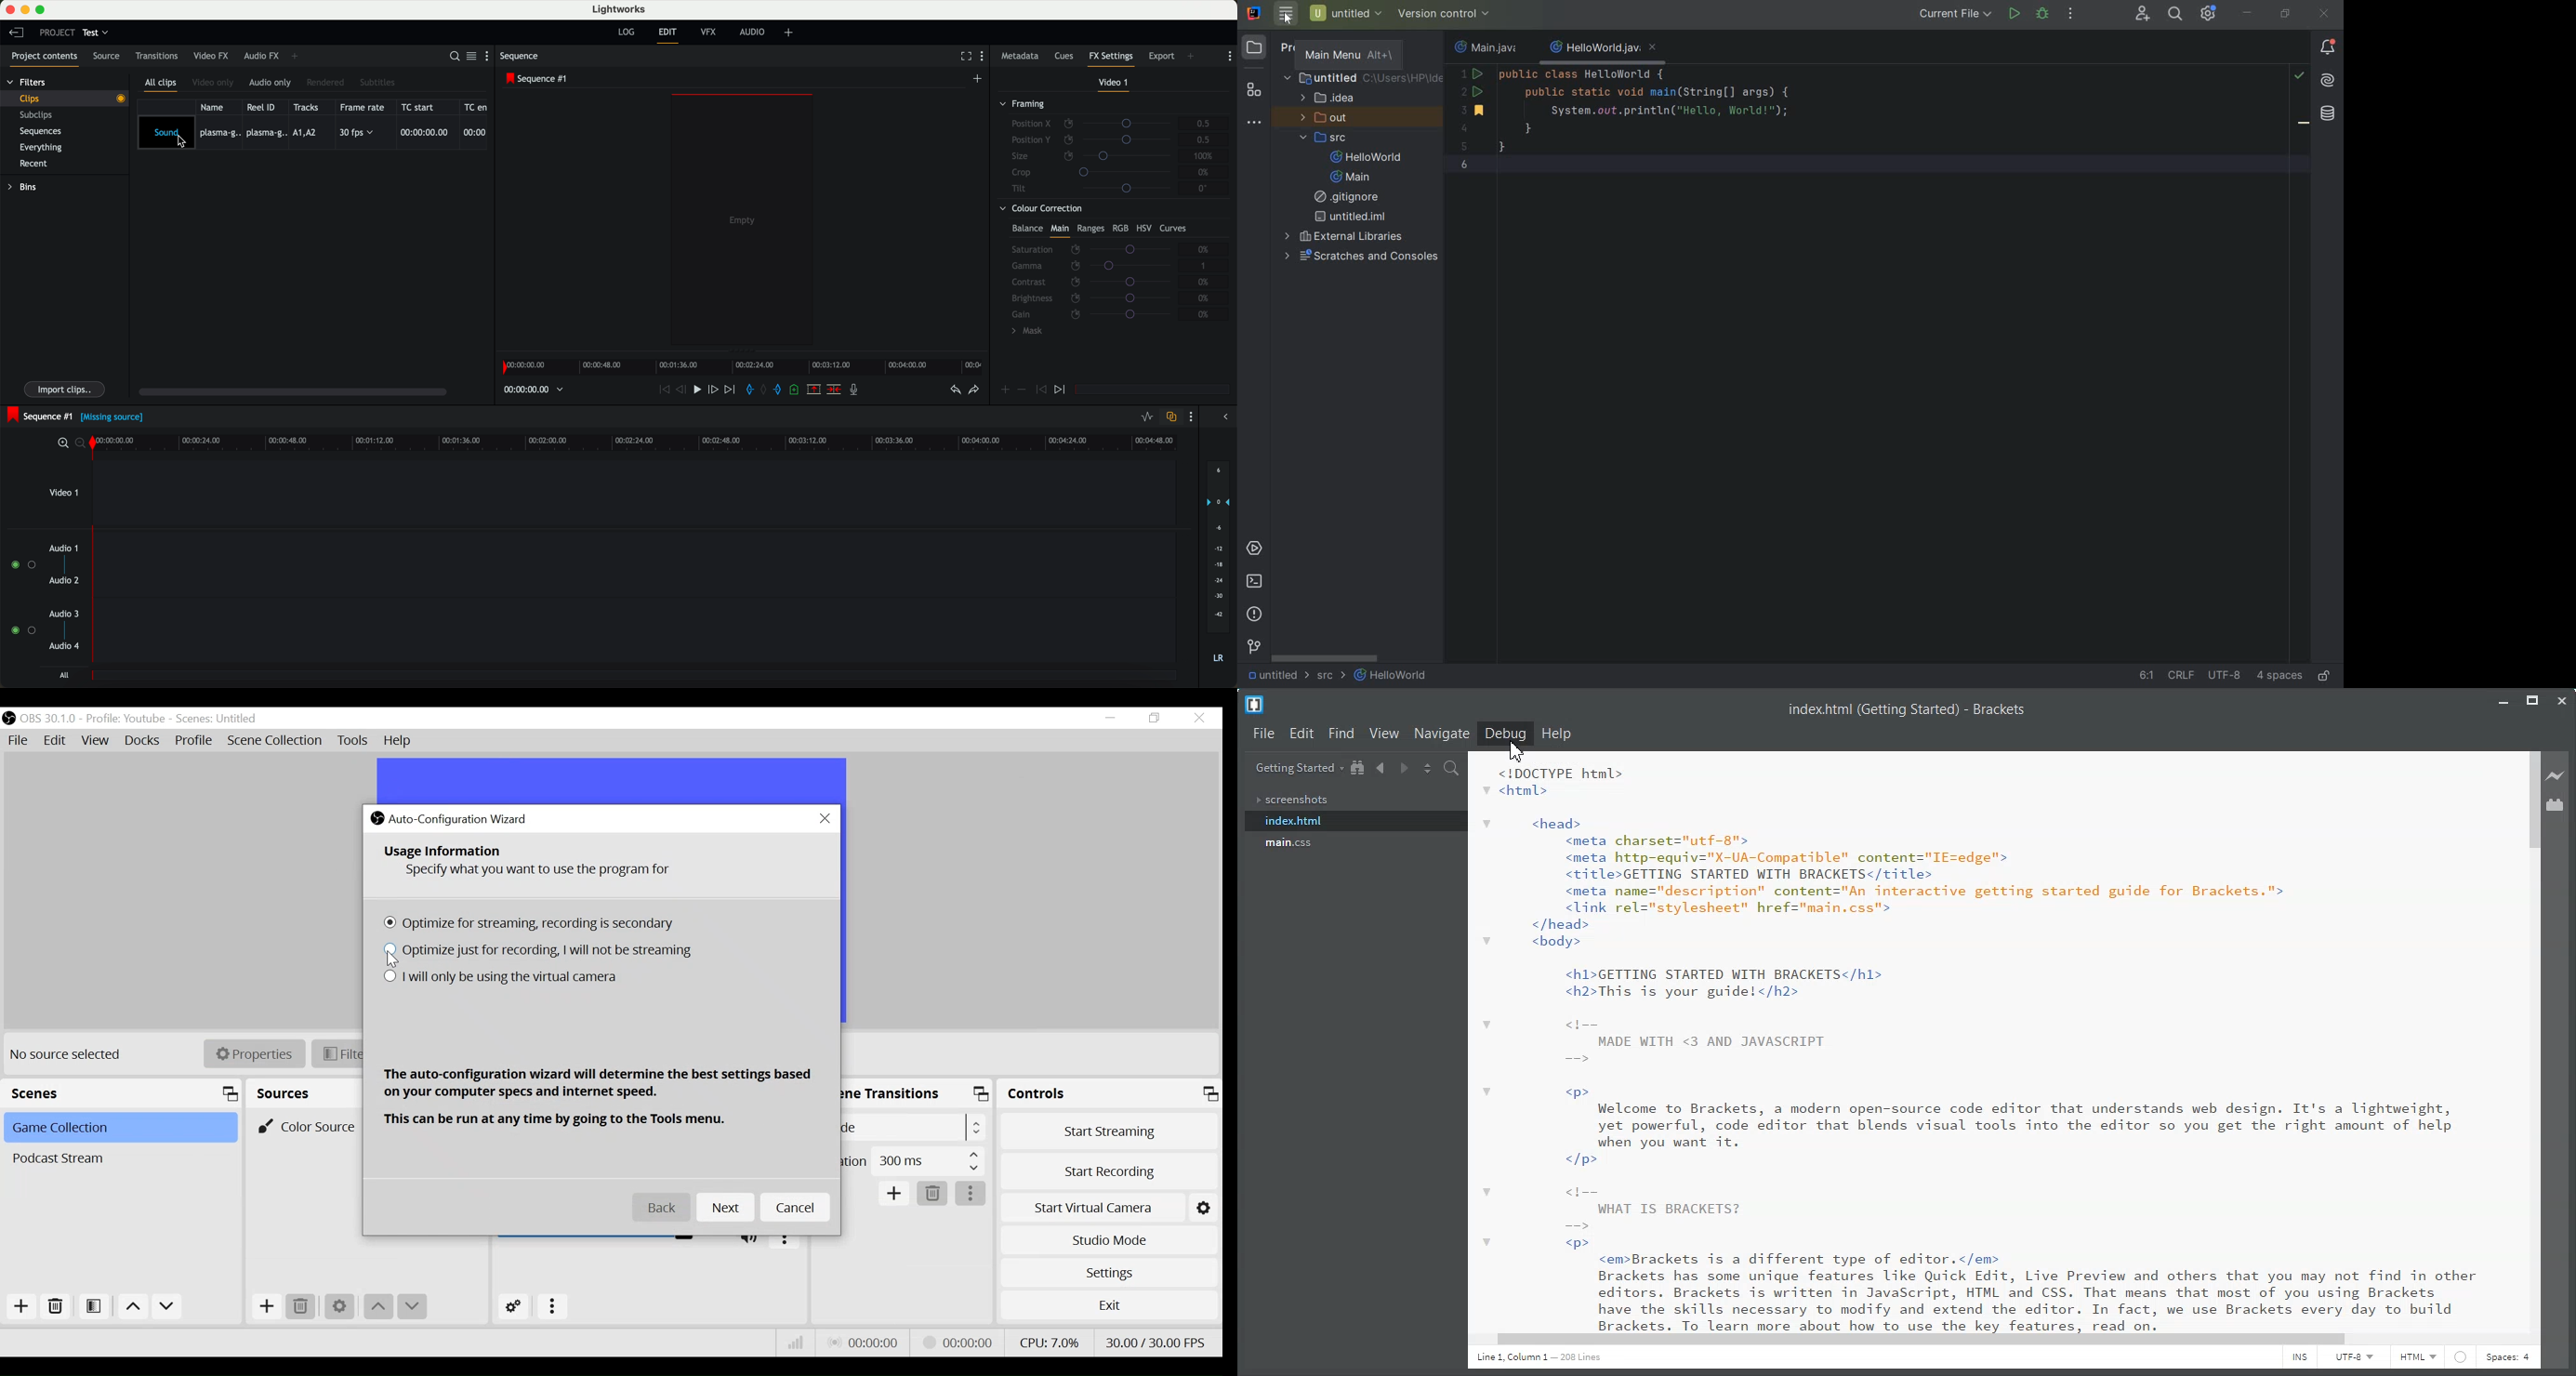 Image resolution: width=2576 pixels, height=1400 pixels. Describe the element at coordinates (215, 106) in the screenshot. I see `name` at that location.